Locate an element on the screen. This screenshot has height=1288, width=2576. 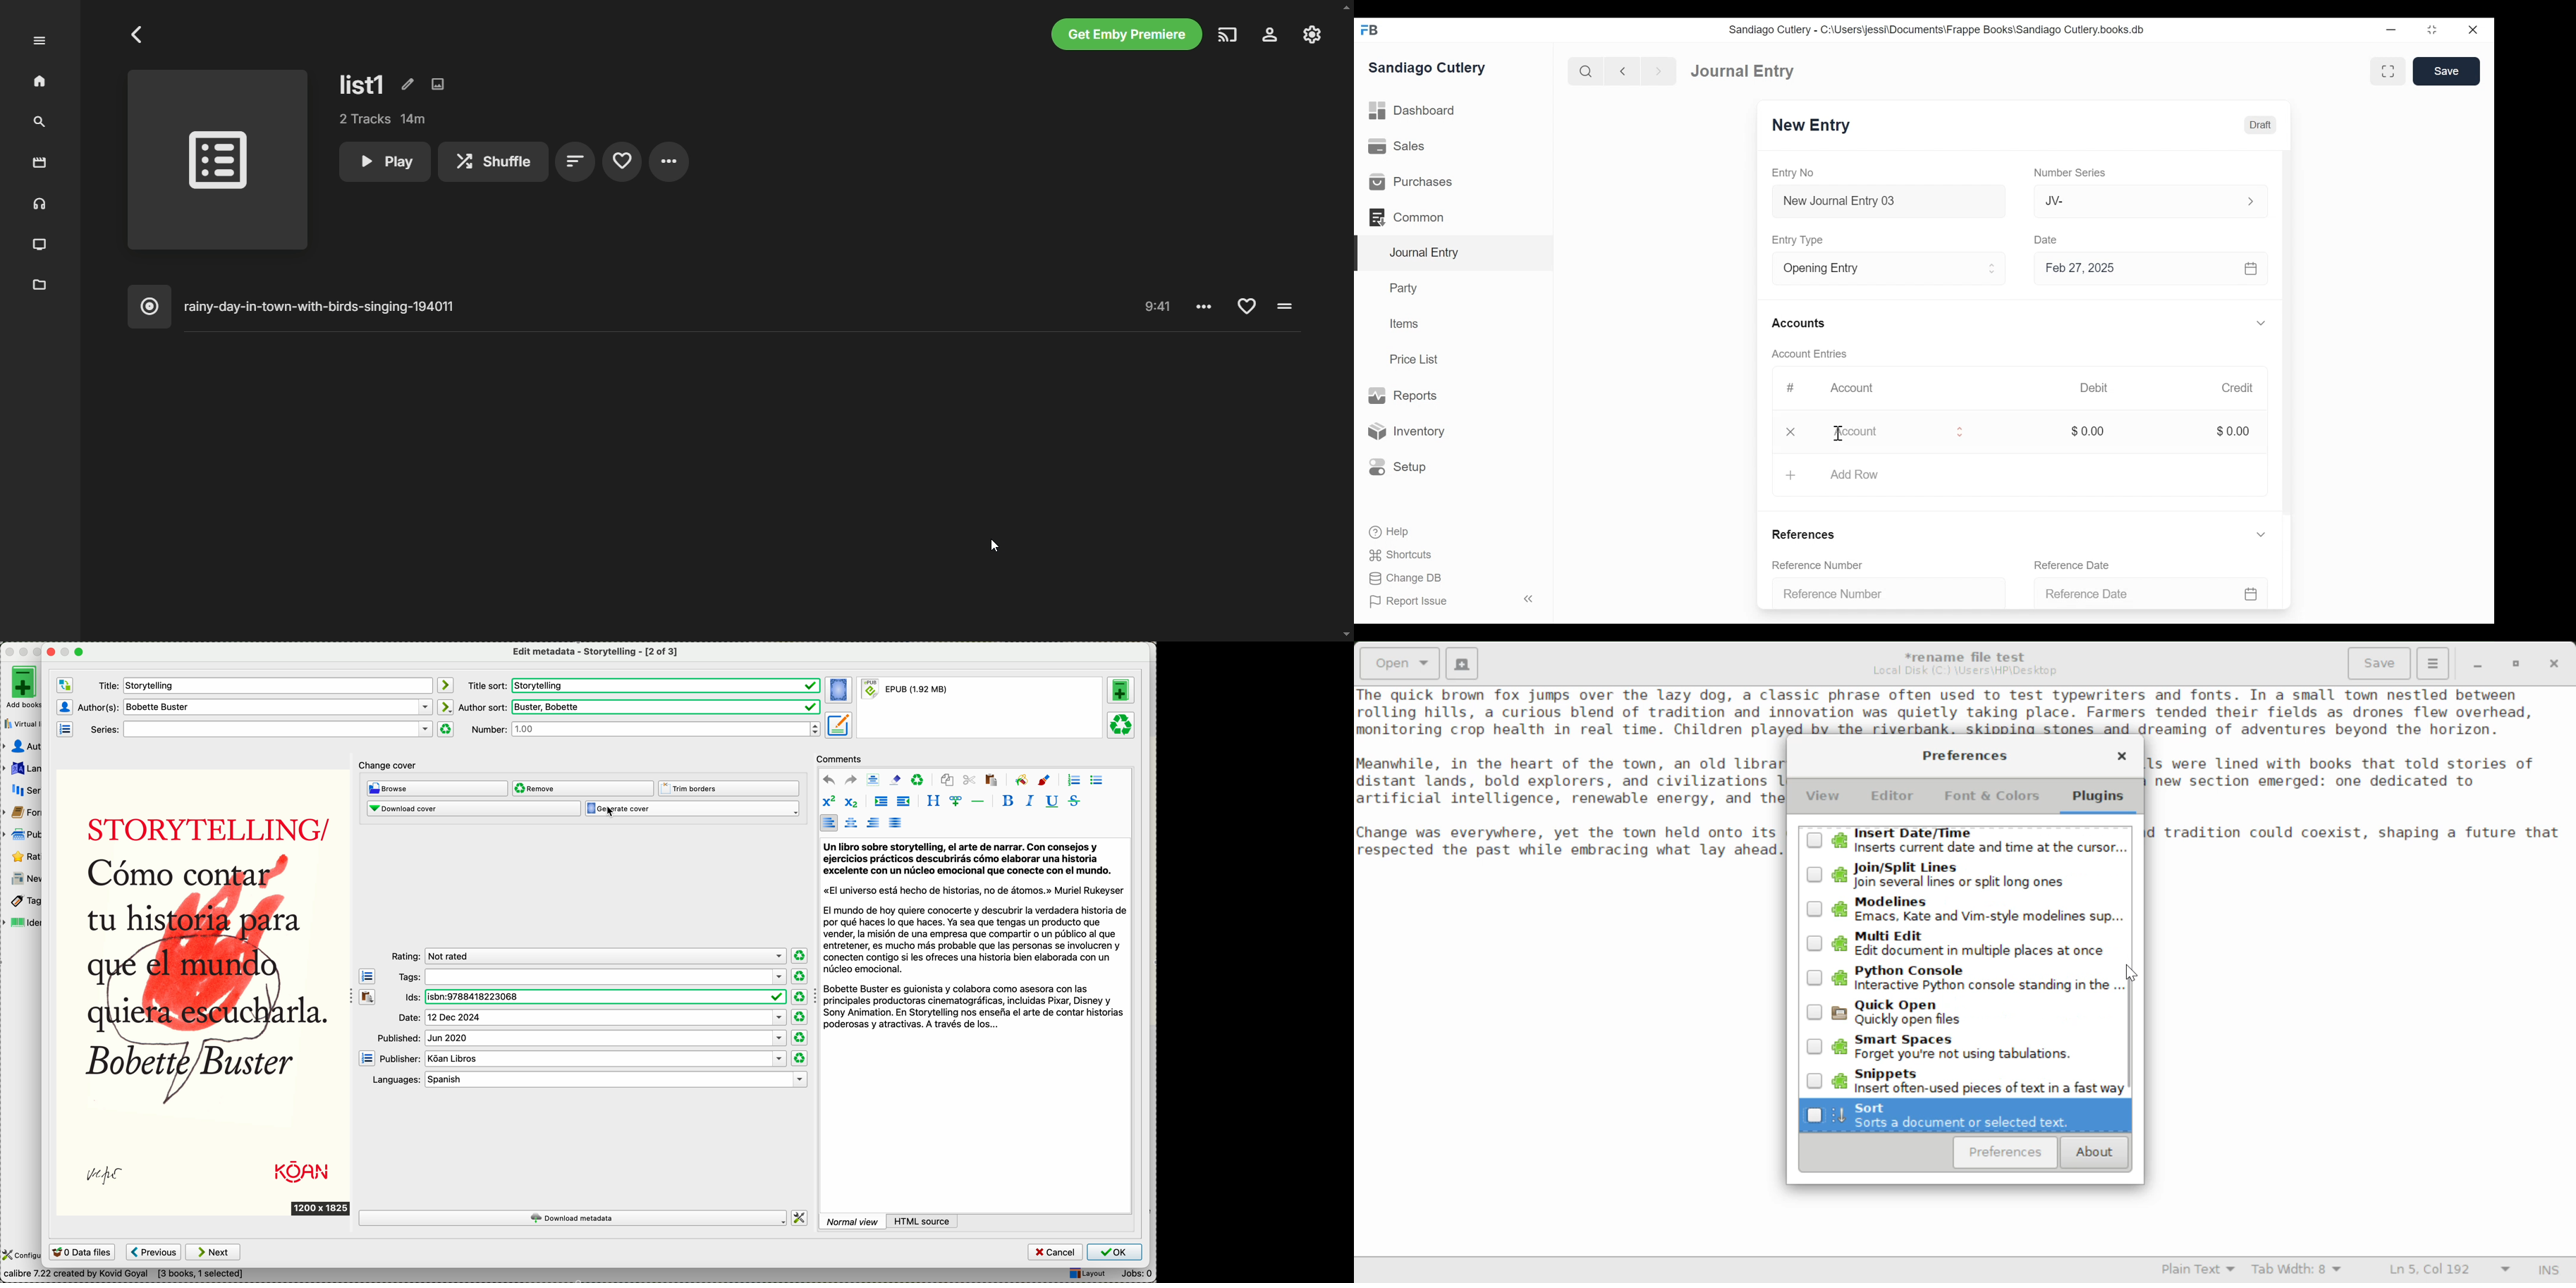
Python Console Plugin Button Unselected is located at coordinates (1964, 979).